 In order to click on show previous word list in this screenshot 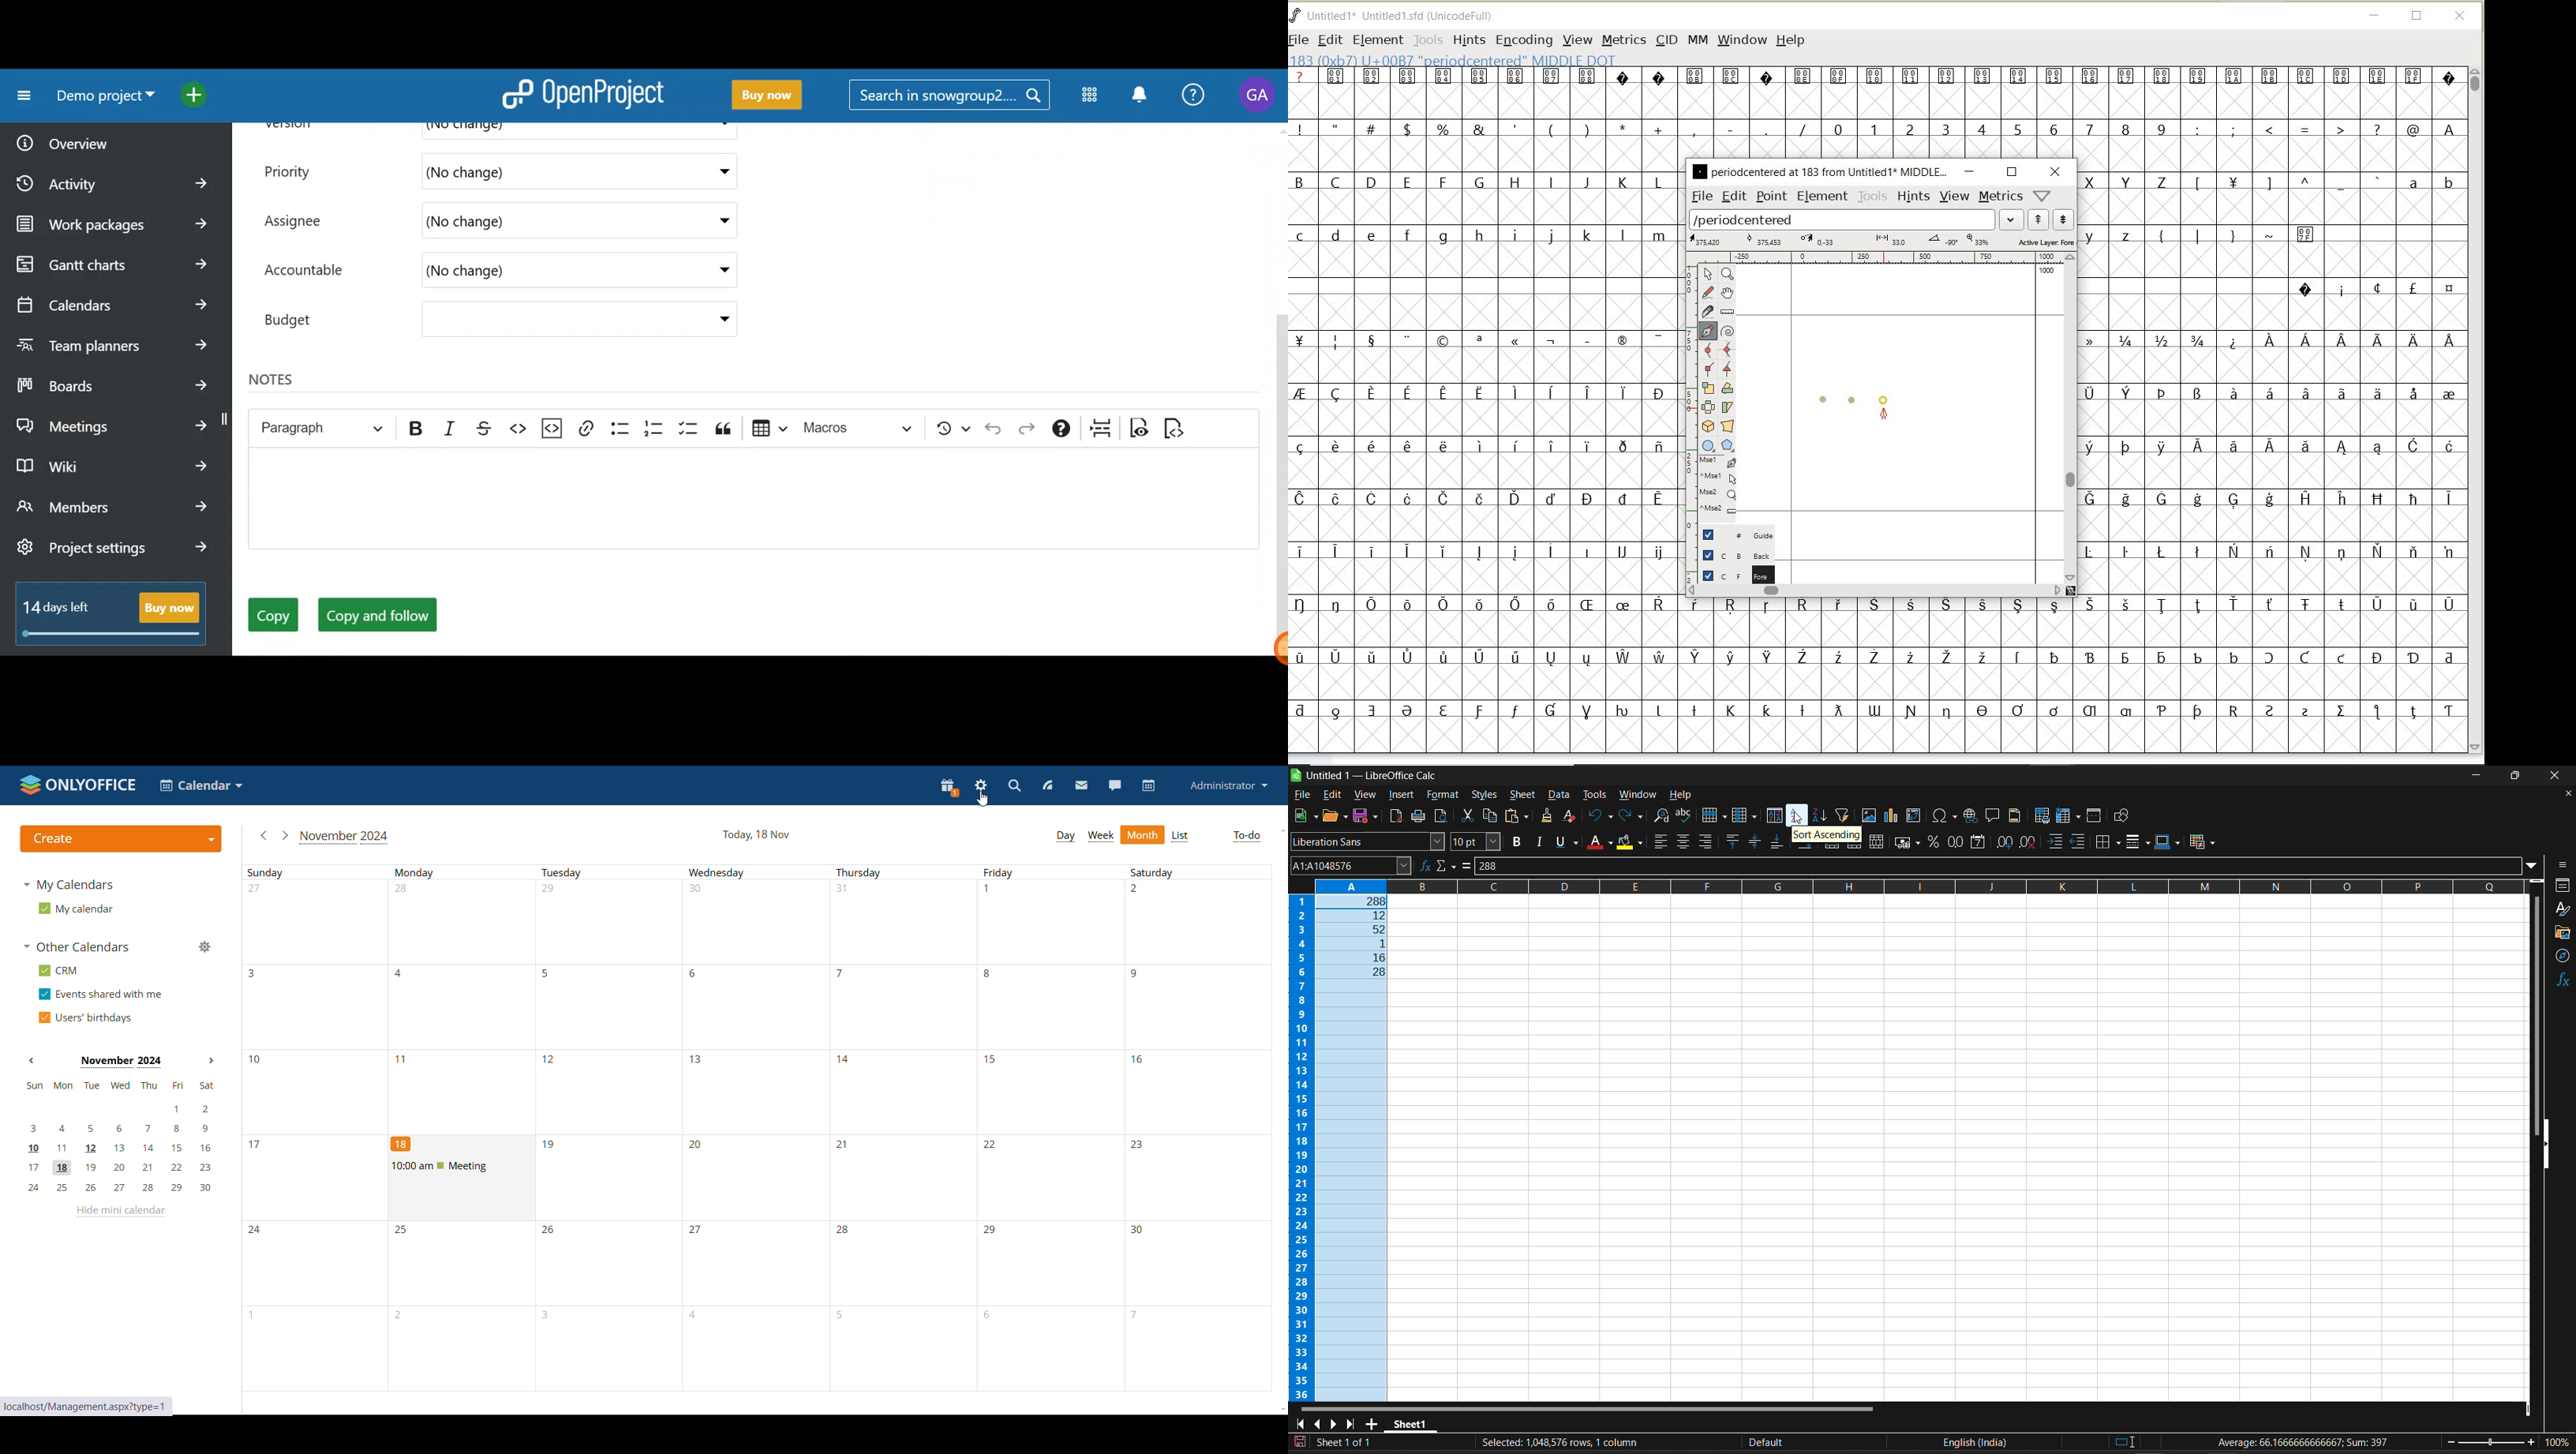, I will do `click(2040, 220)`.